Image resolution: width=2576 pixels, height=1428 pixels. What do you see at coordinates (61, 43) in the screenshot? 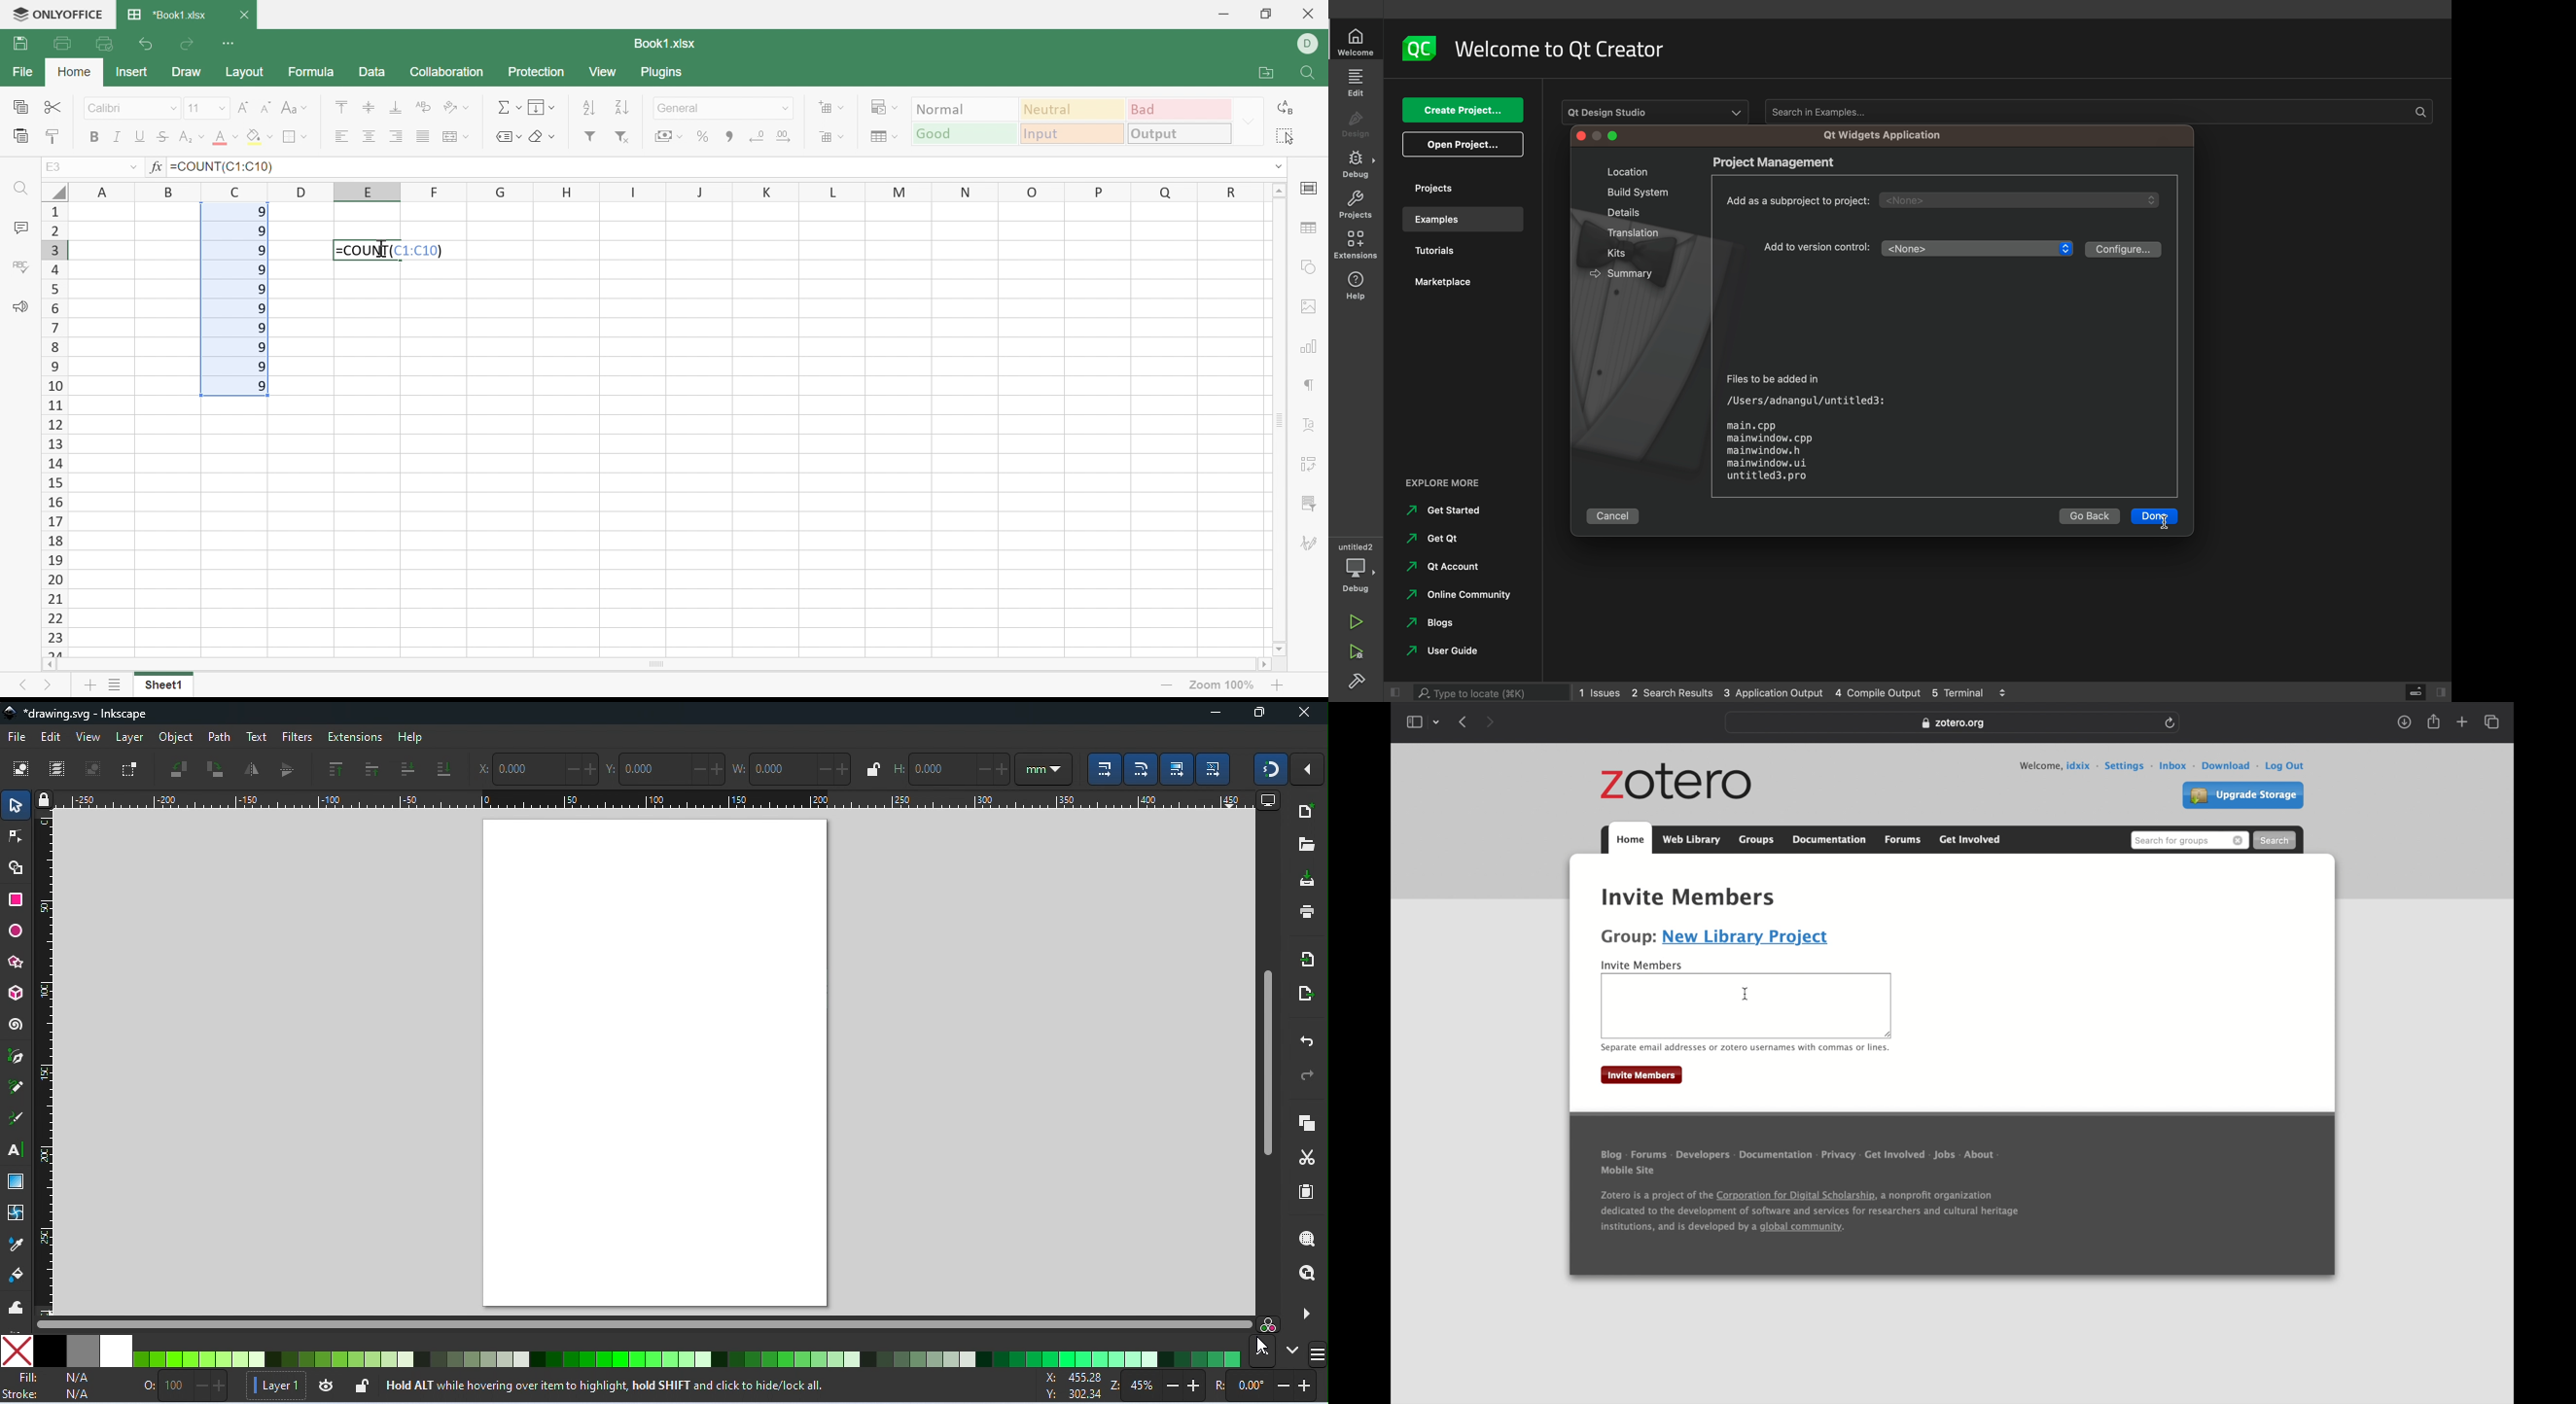
I see `Print` at bounding box center [61, 43].